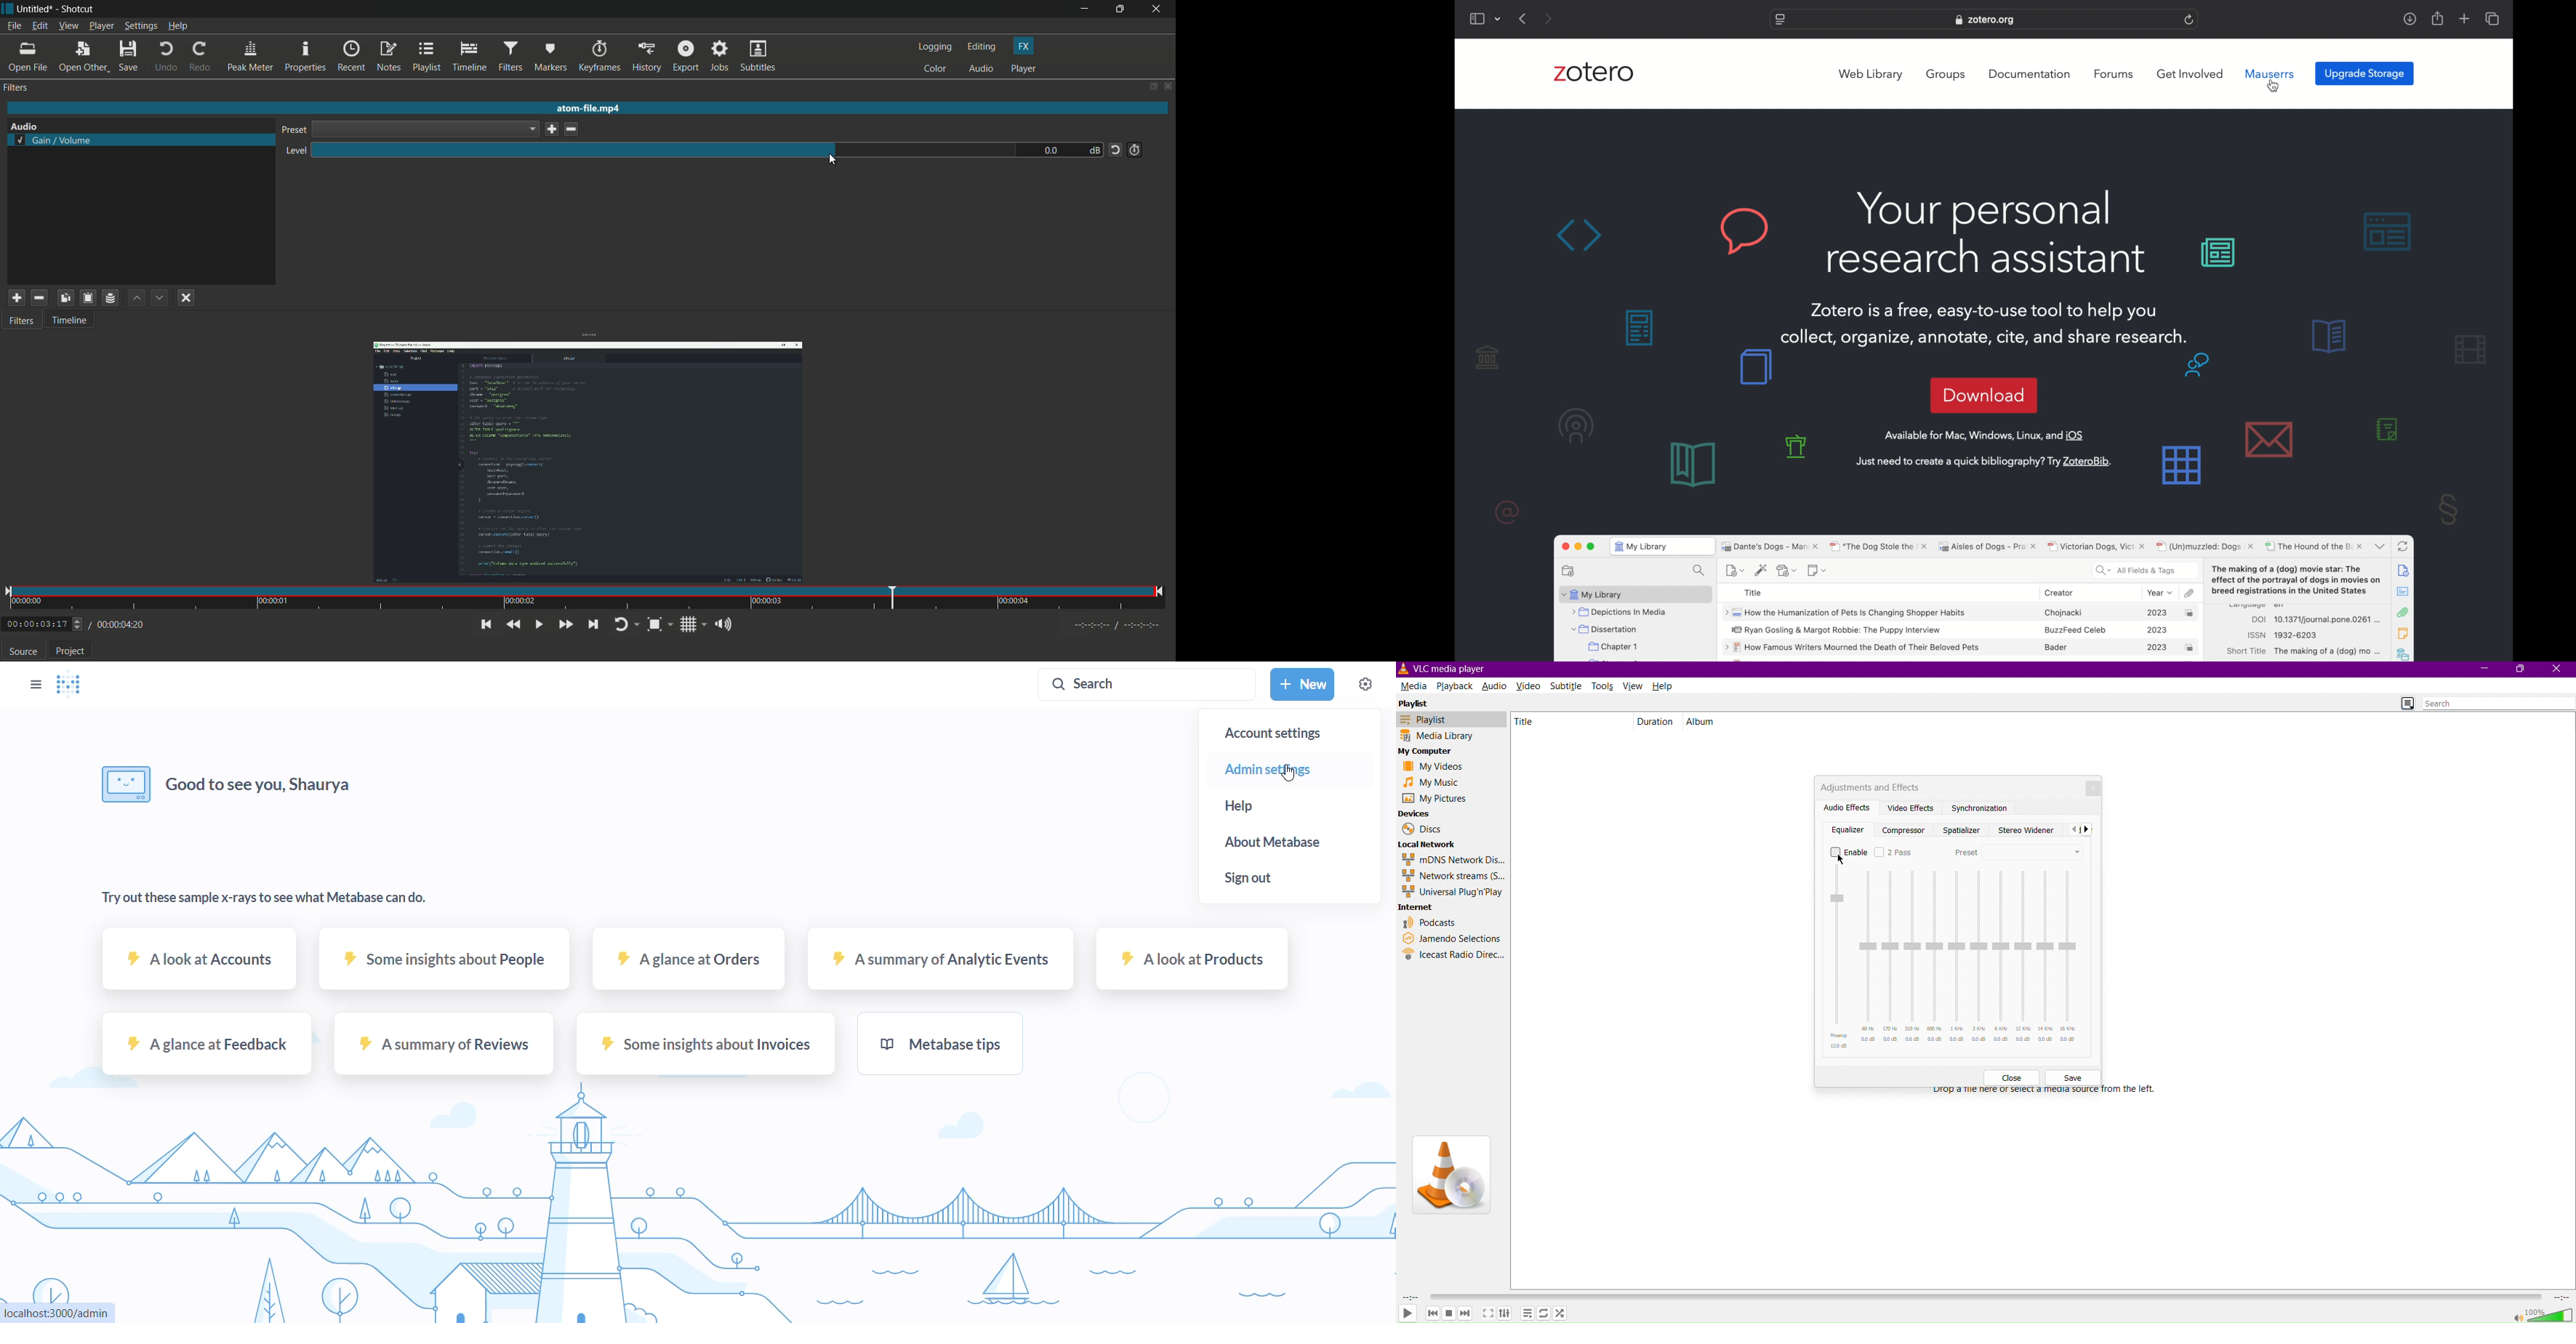  Describe the element at coordinates (1454, 877) in the screenshot. I see `Network streams` at that location.